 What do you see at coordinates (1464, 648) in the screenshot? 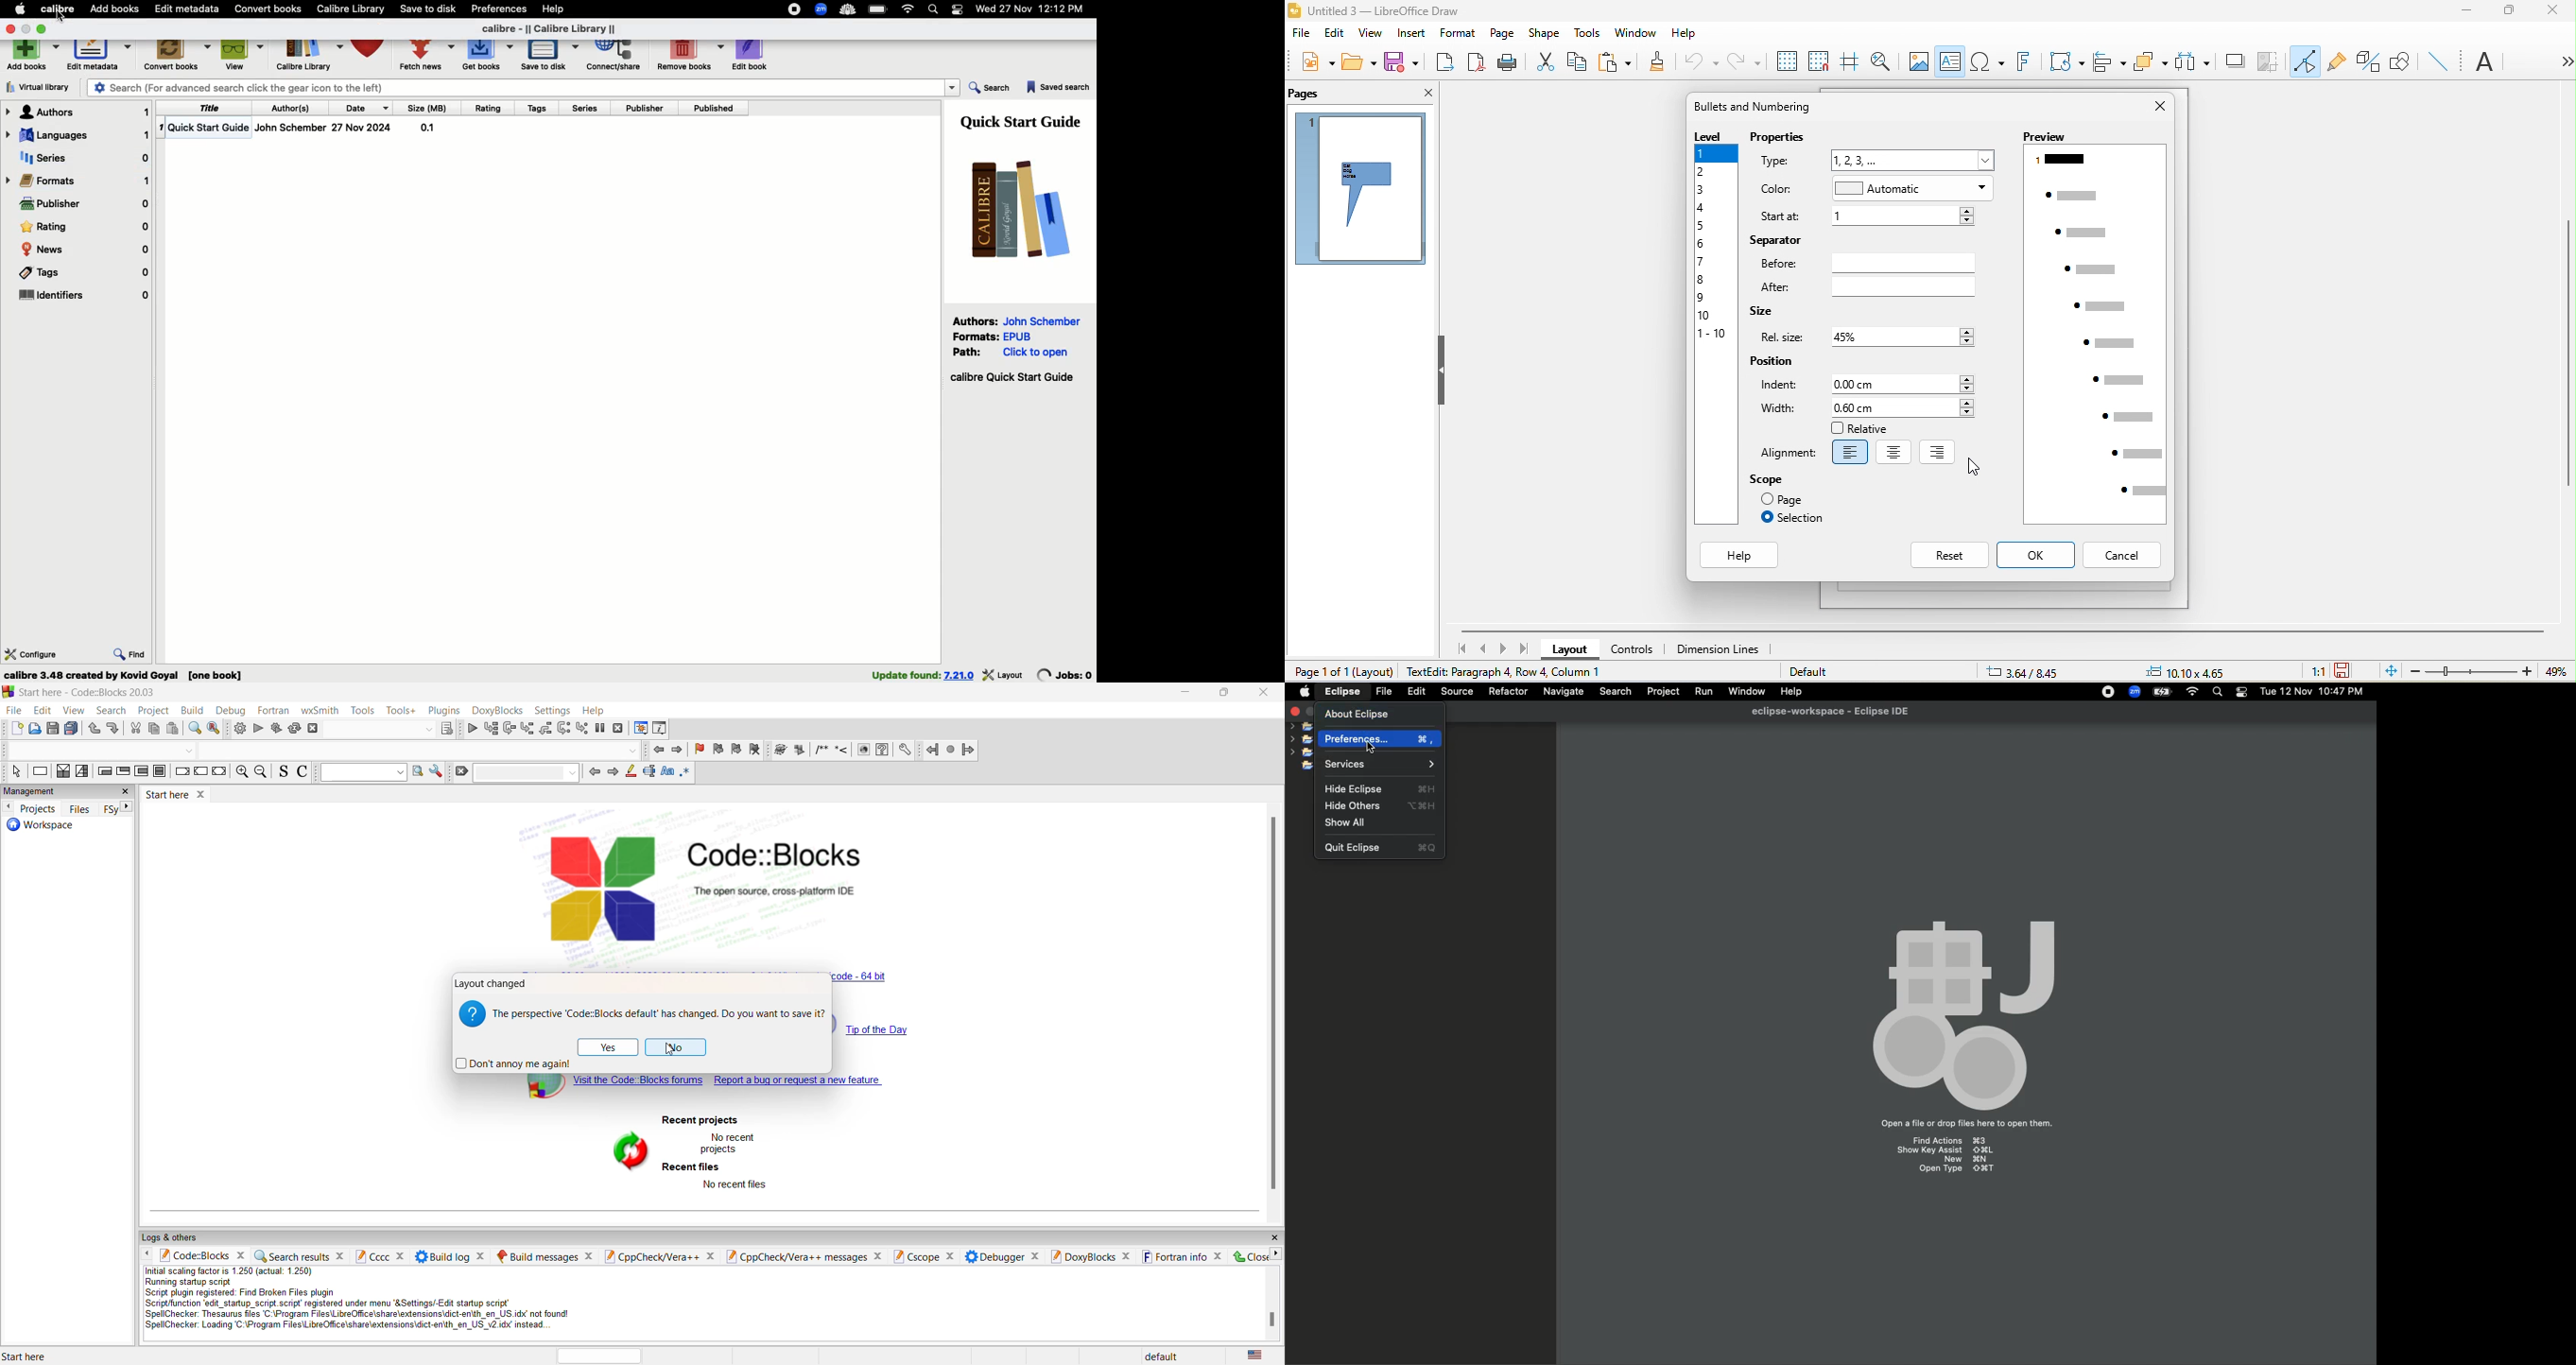
I see `first page` at bounding box center [1464, 648].